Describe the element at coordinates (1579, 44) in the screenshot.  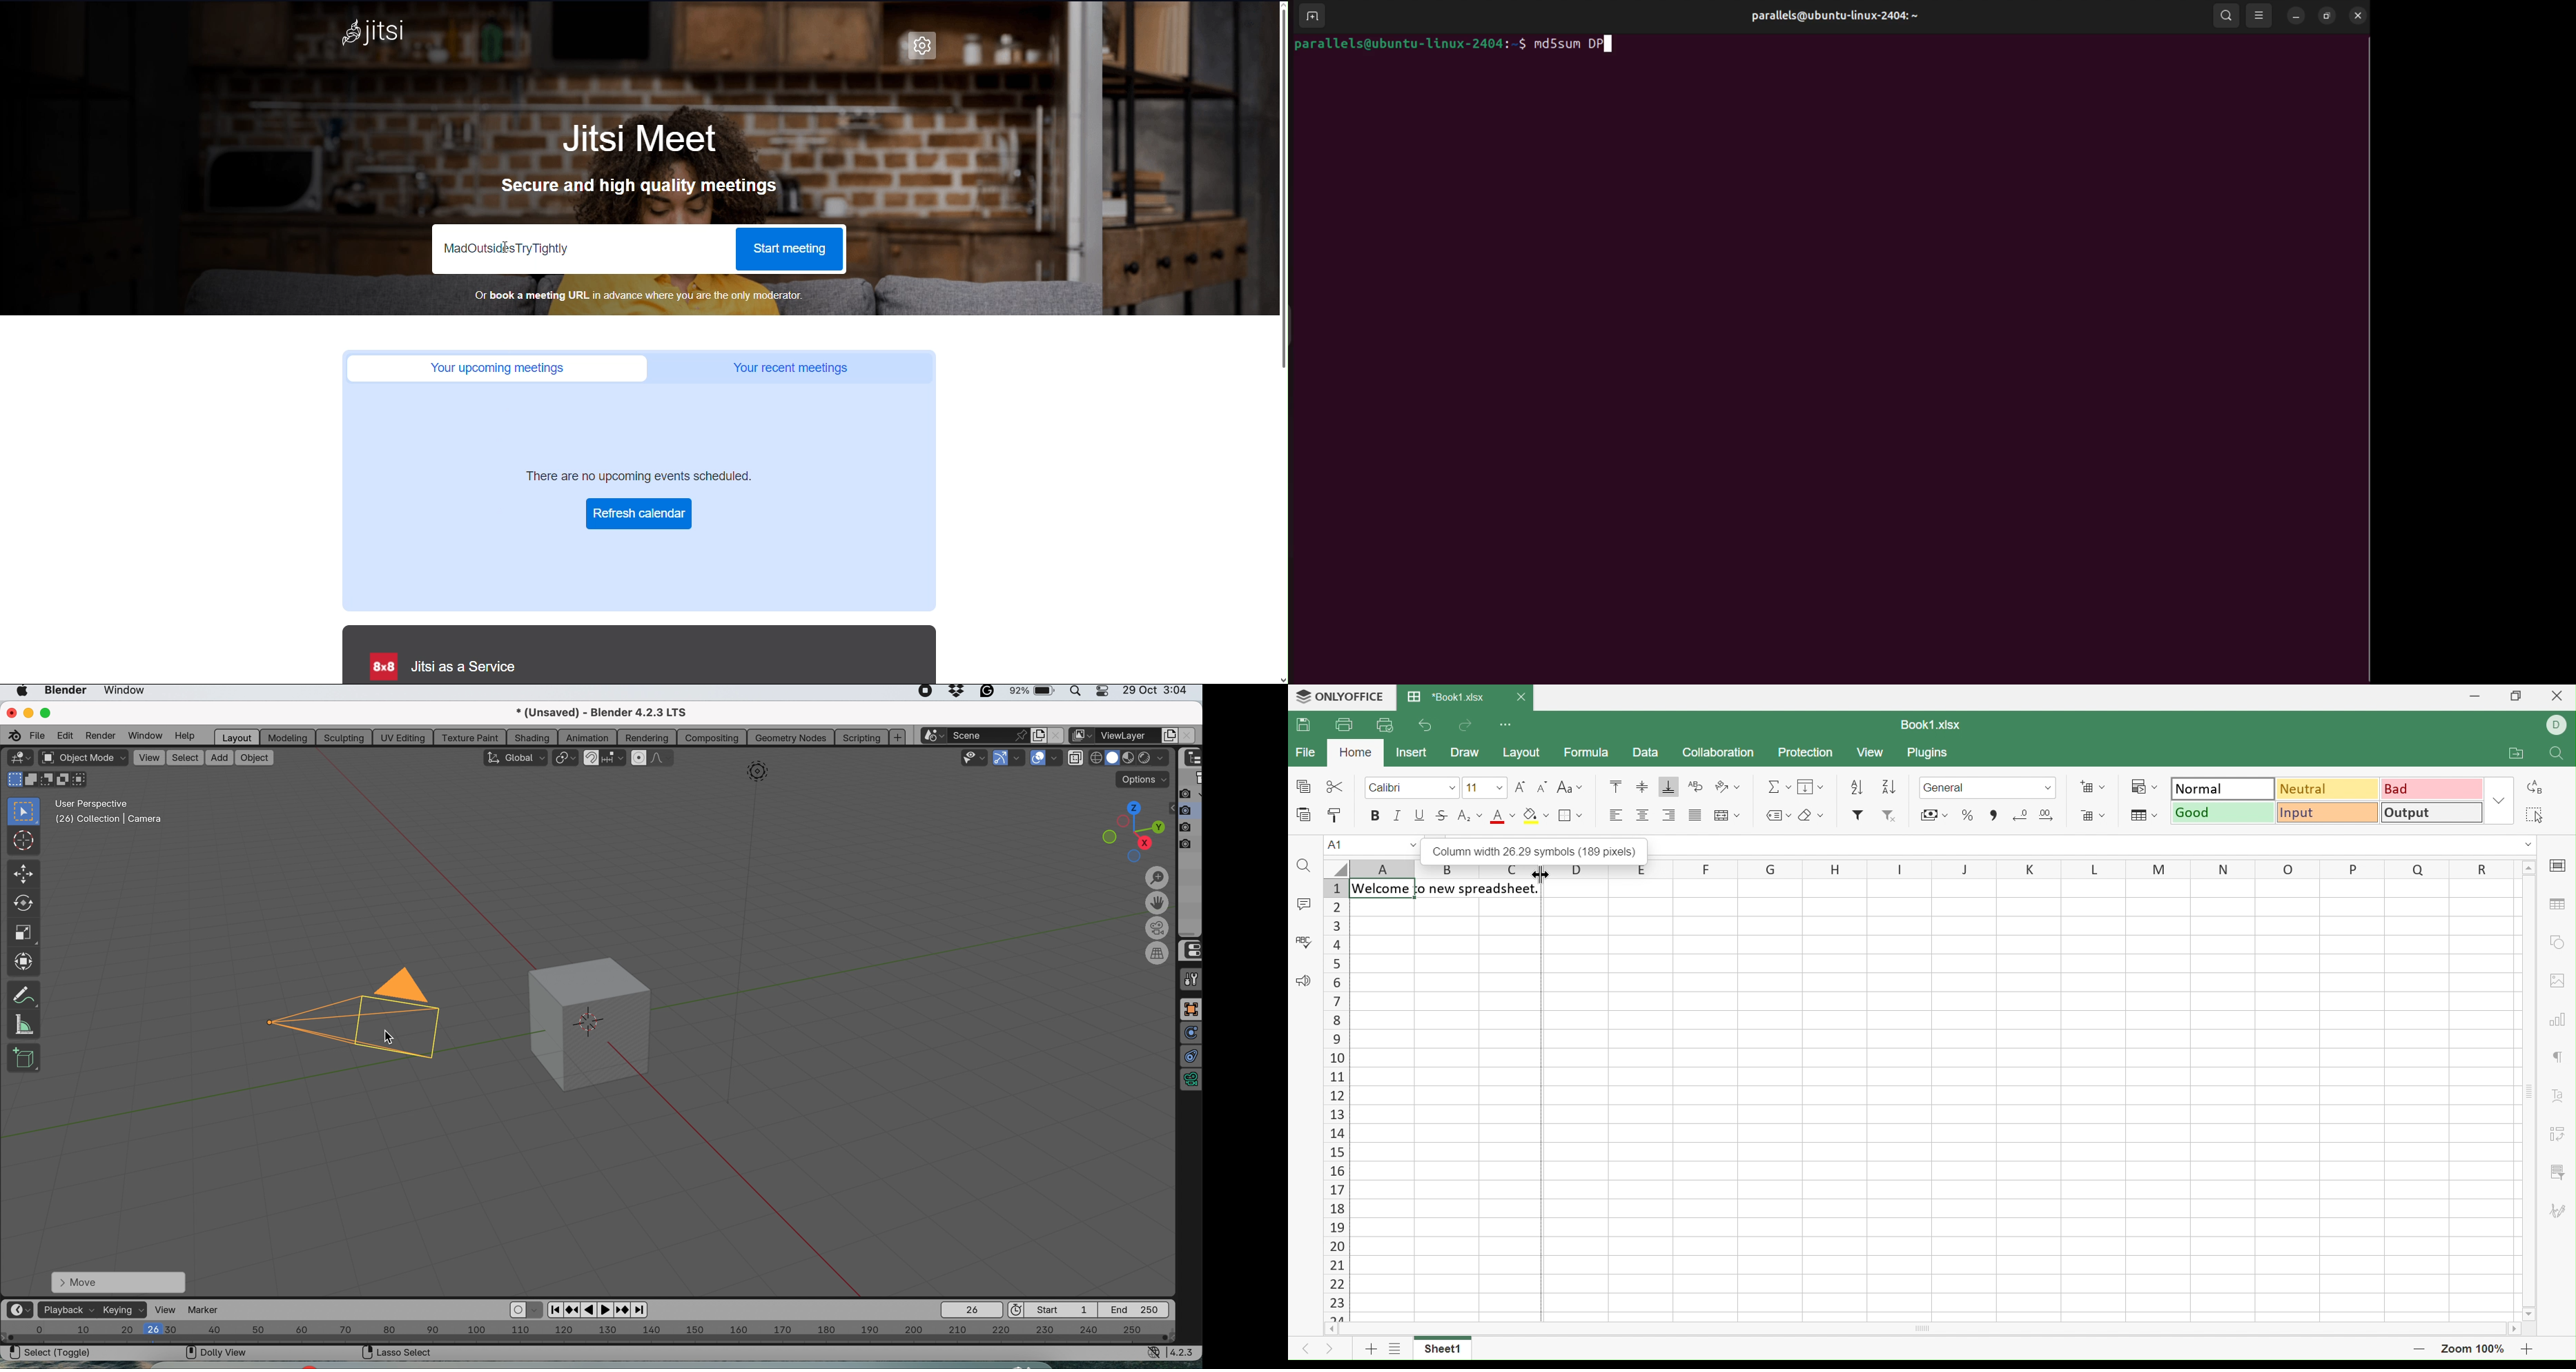
I see `md5sum filename` at that location.